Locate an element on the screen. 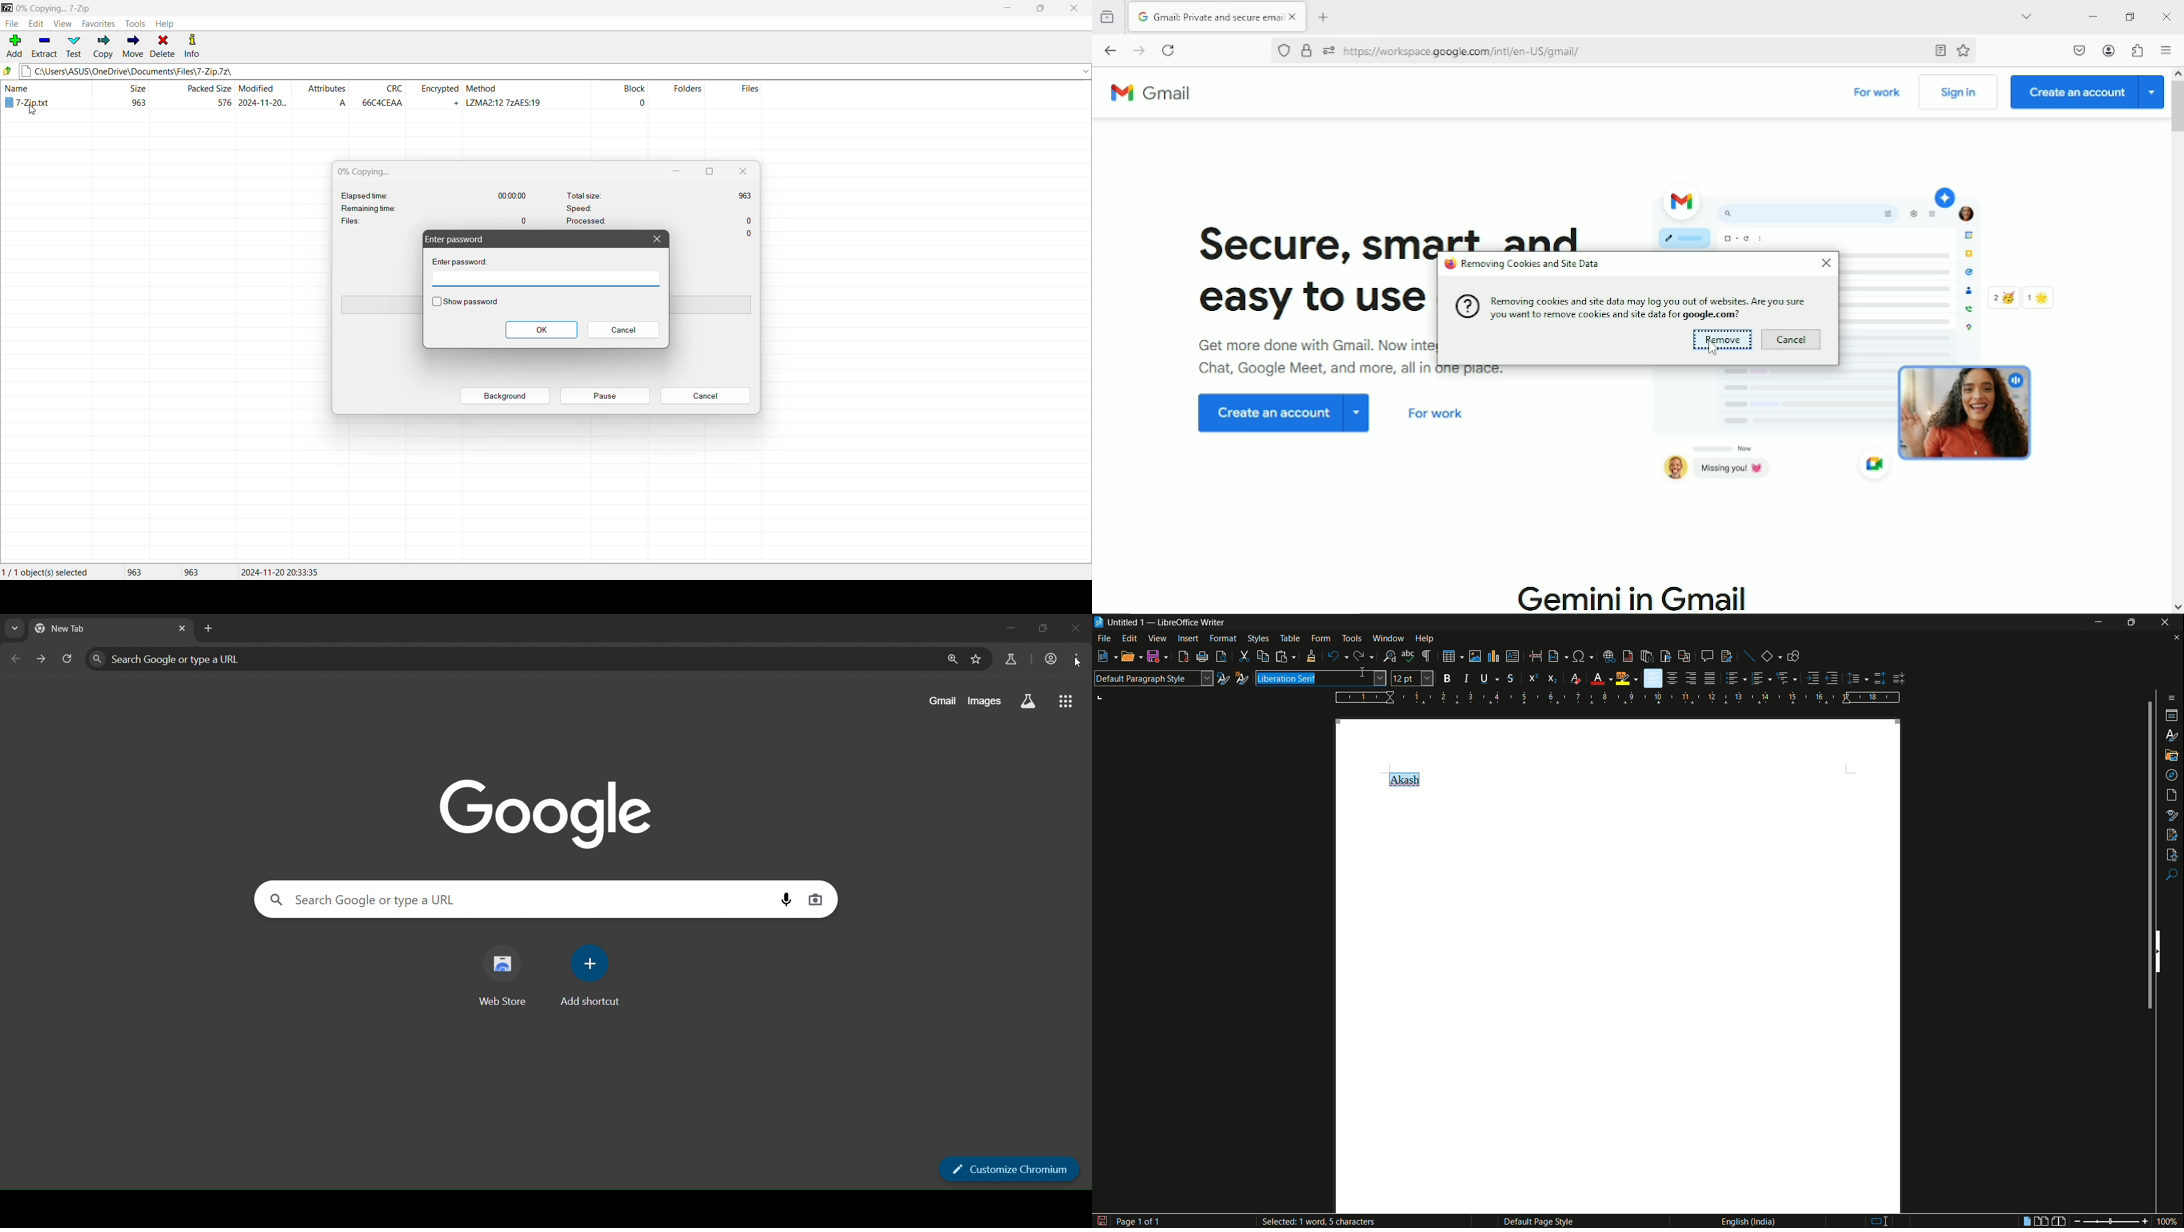 The width and height of the screenshot is (2184, 1232). Close is located at coordinates (2166, 16).